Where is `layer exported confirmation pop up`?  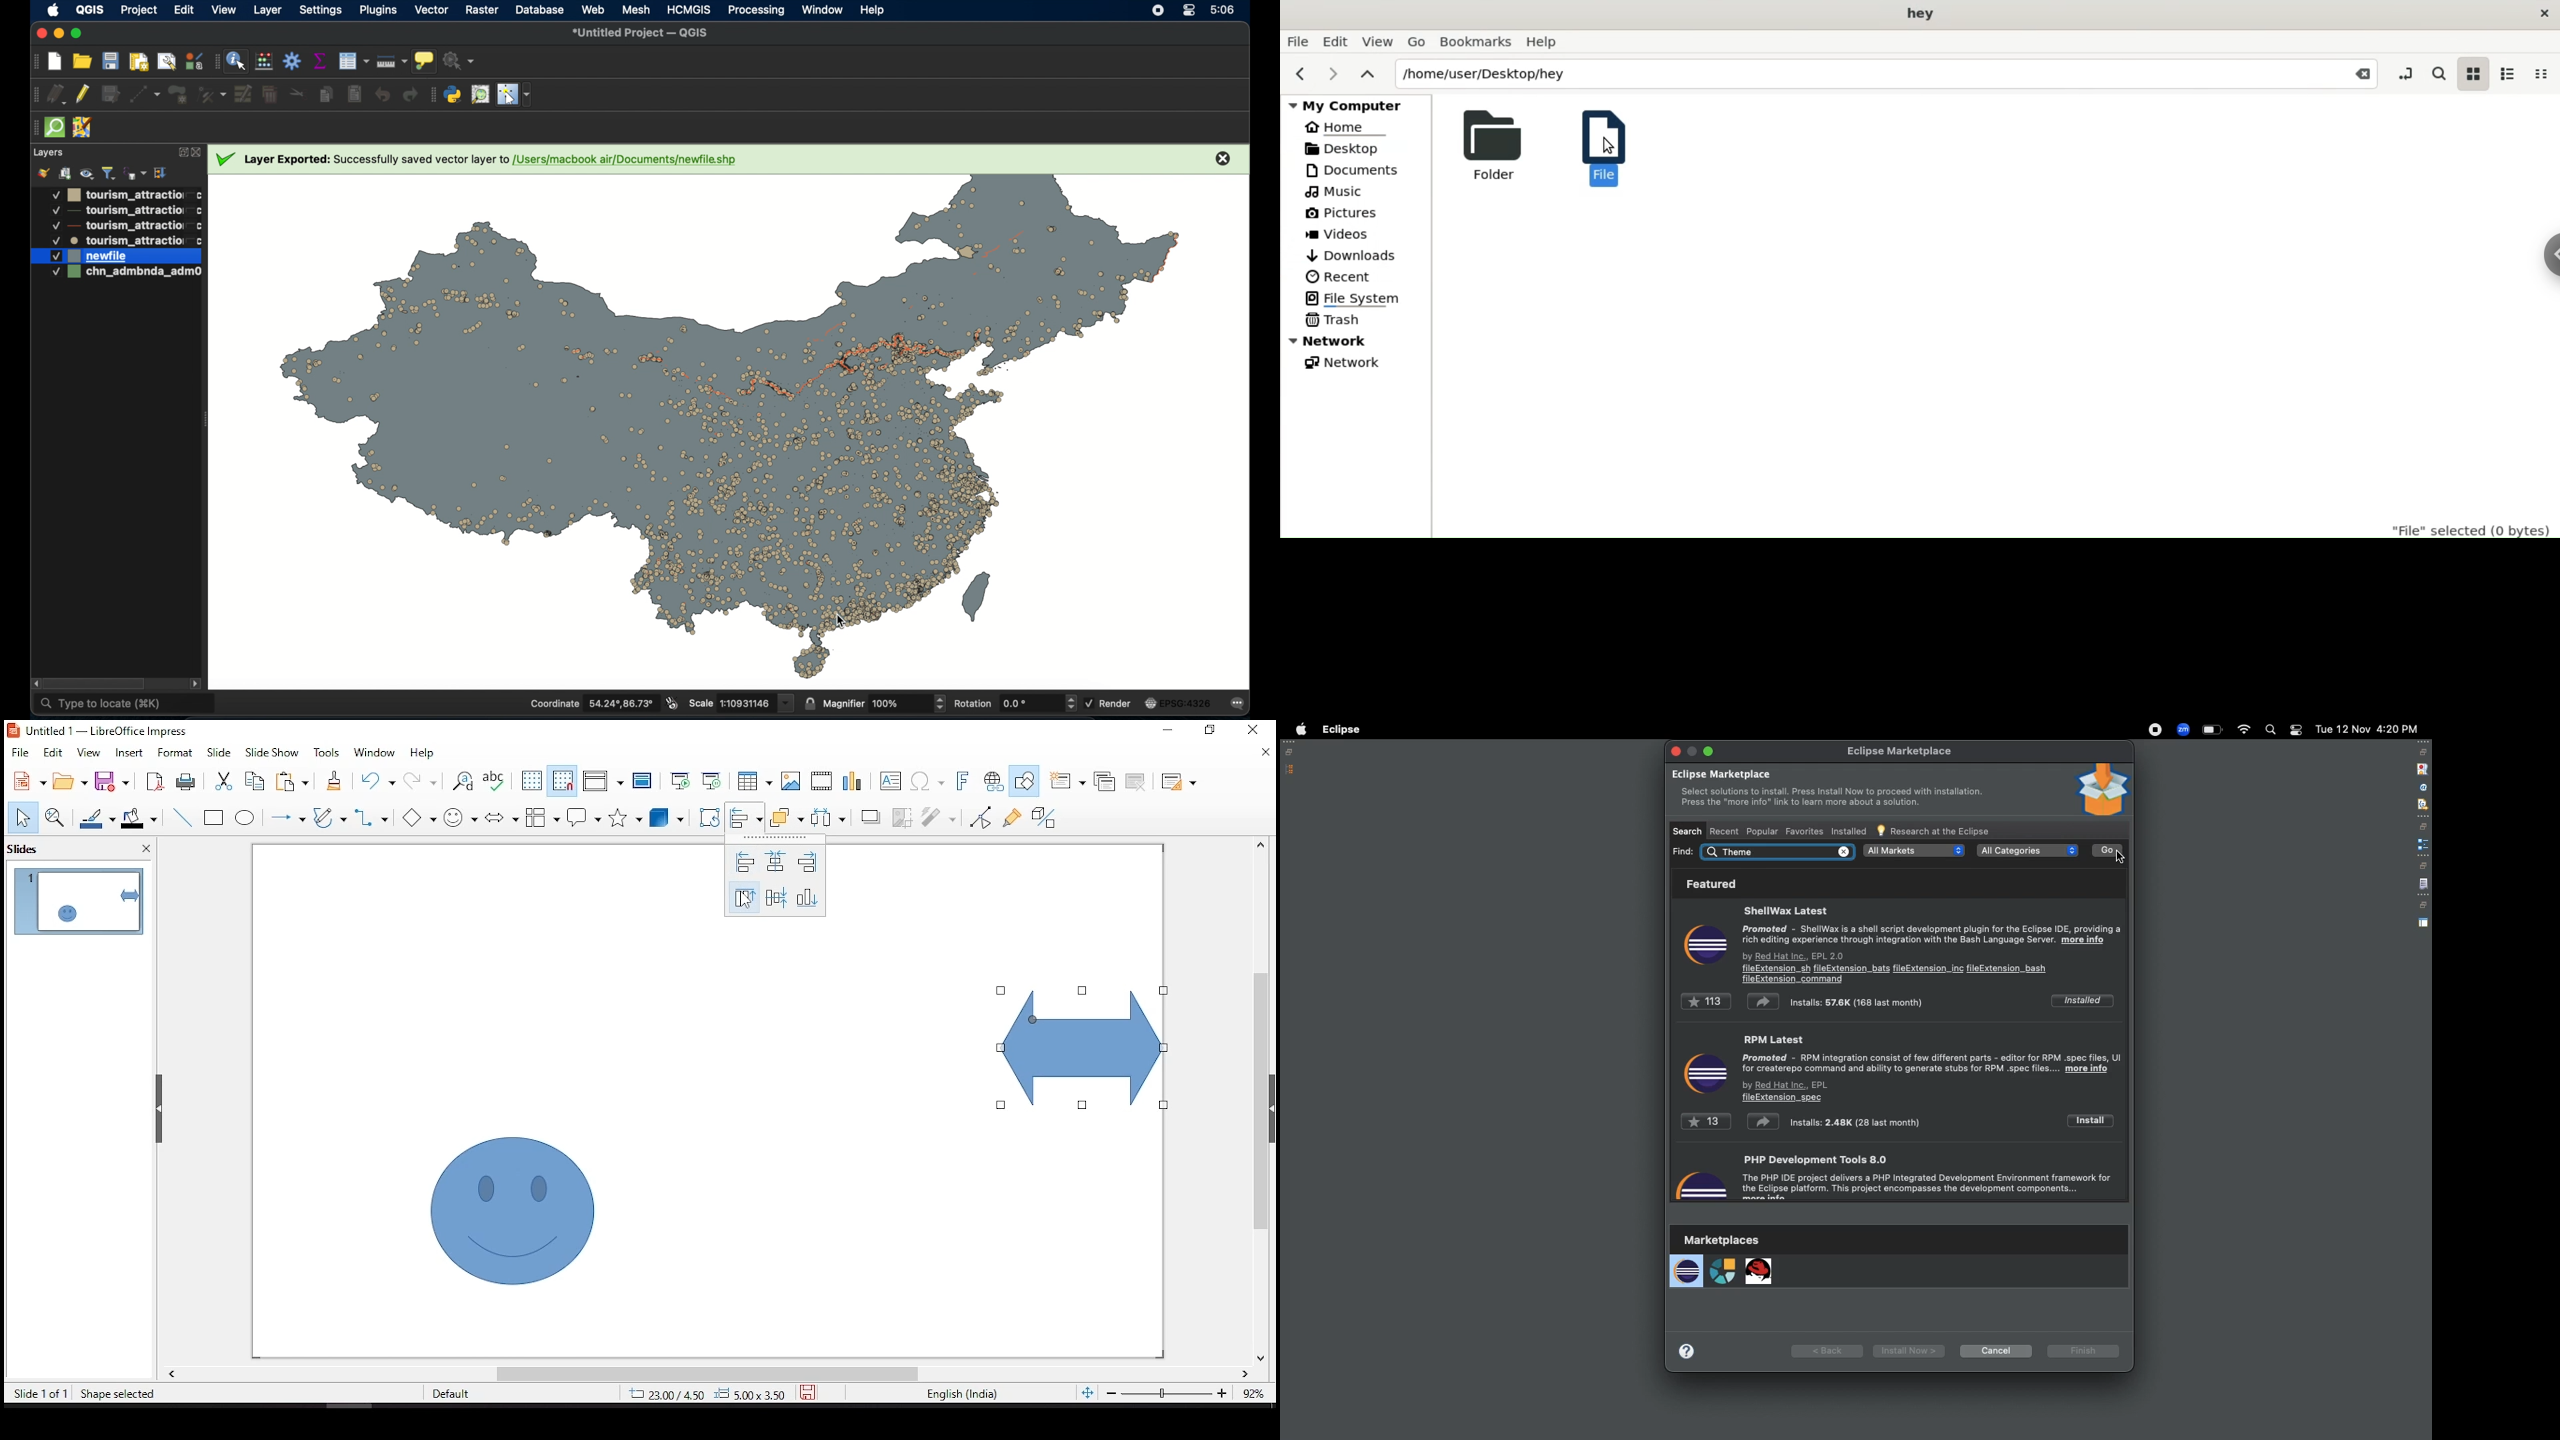 layer exported confirmation pop up is located at coordinates (482, 161).